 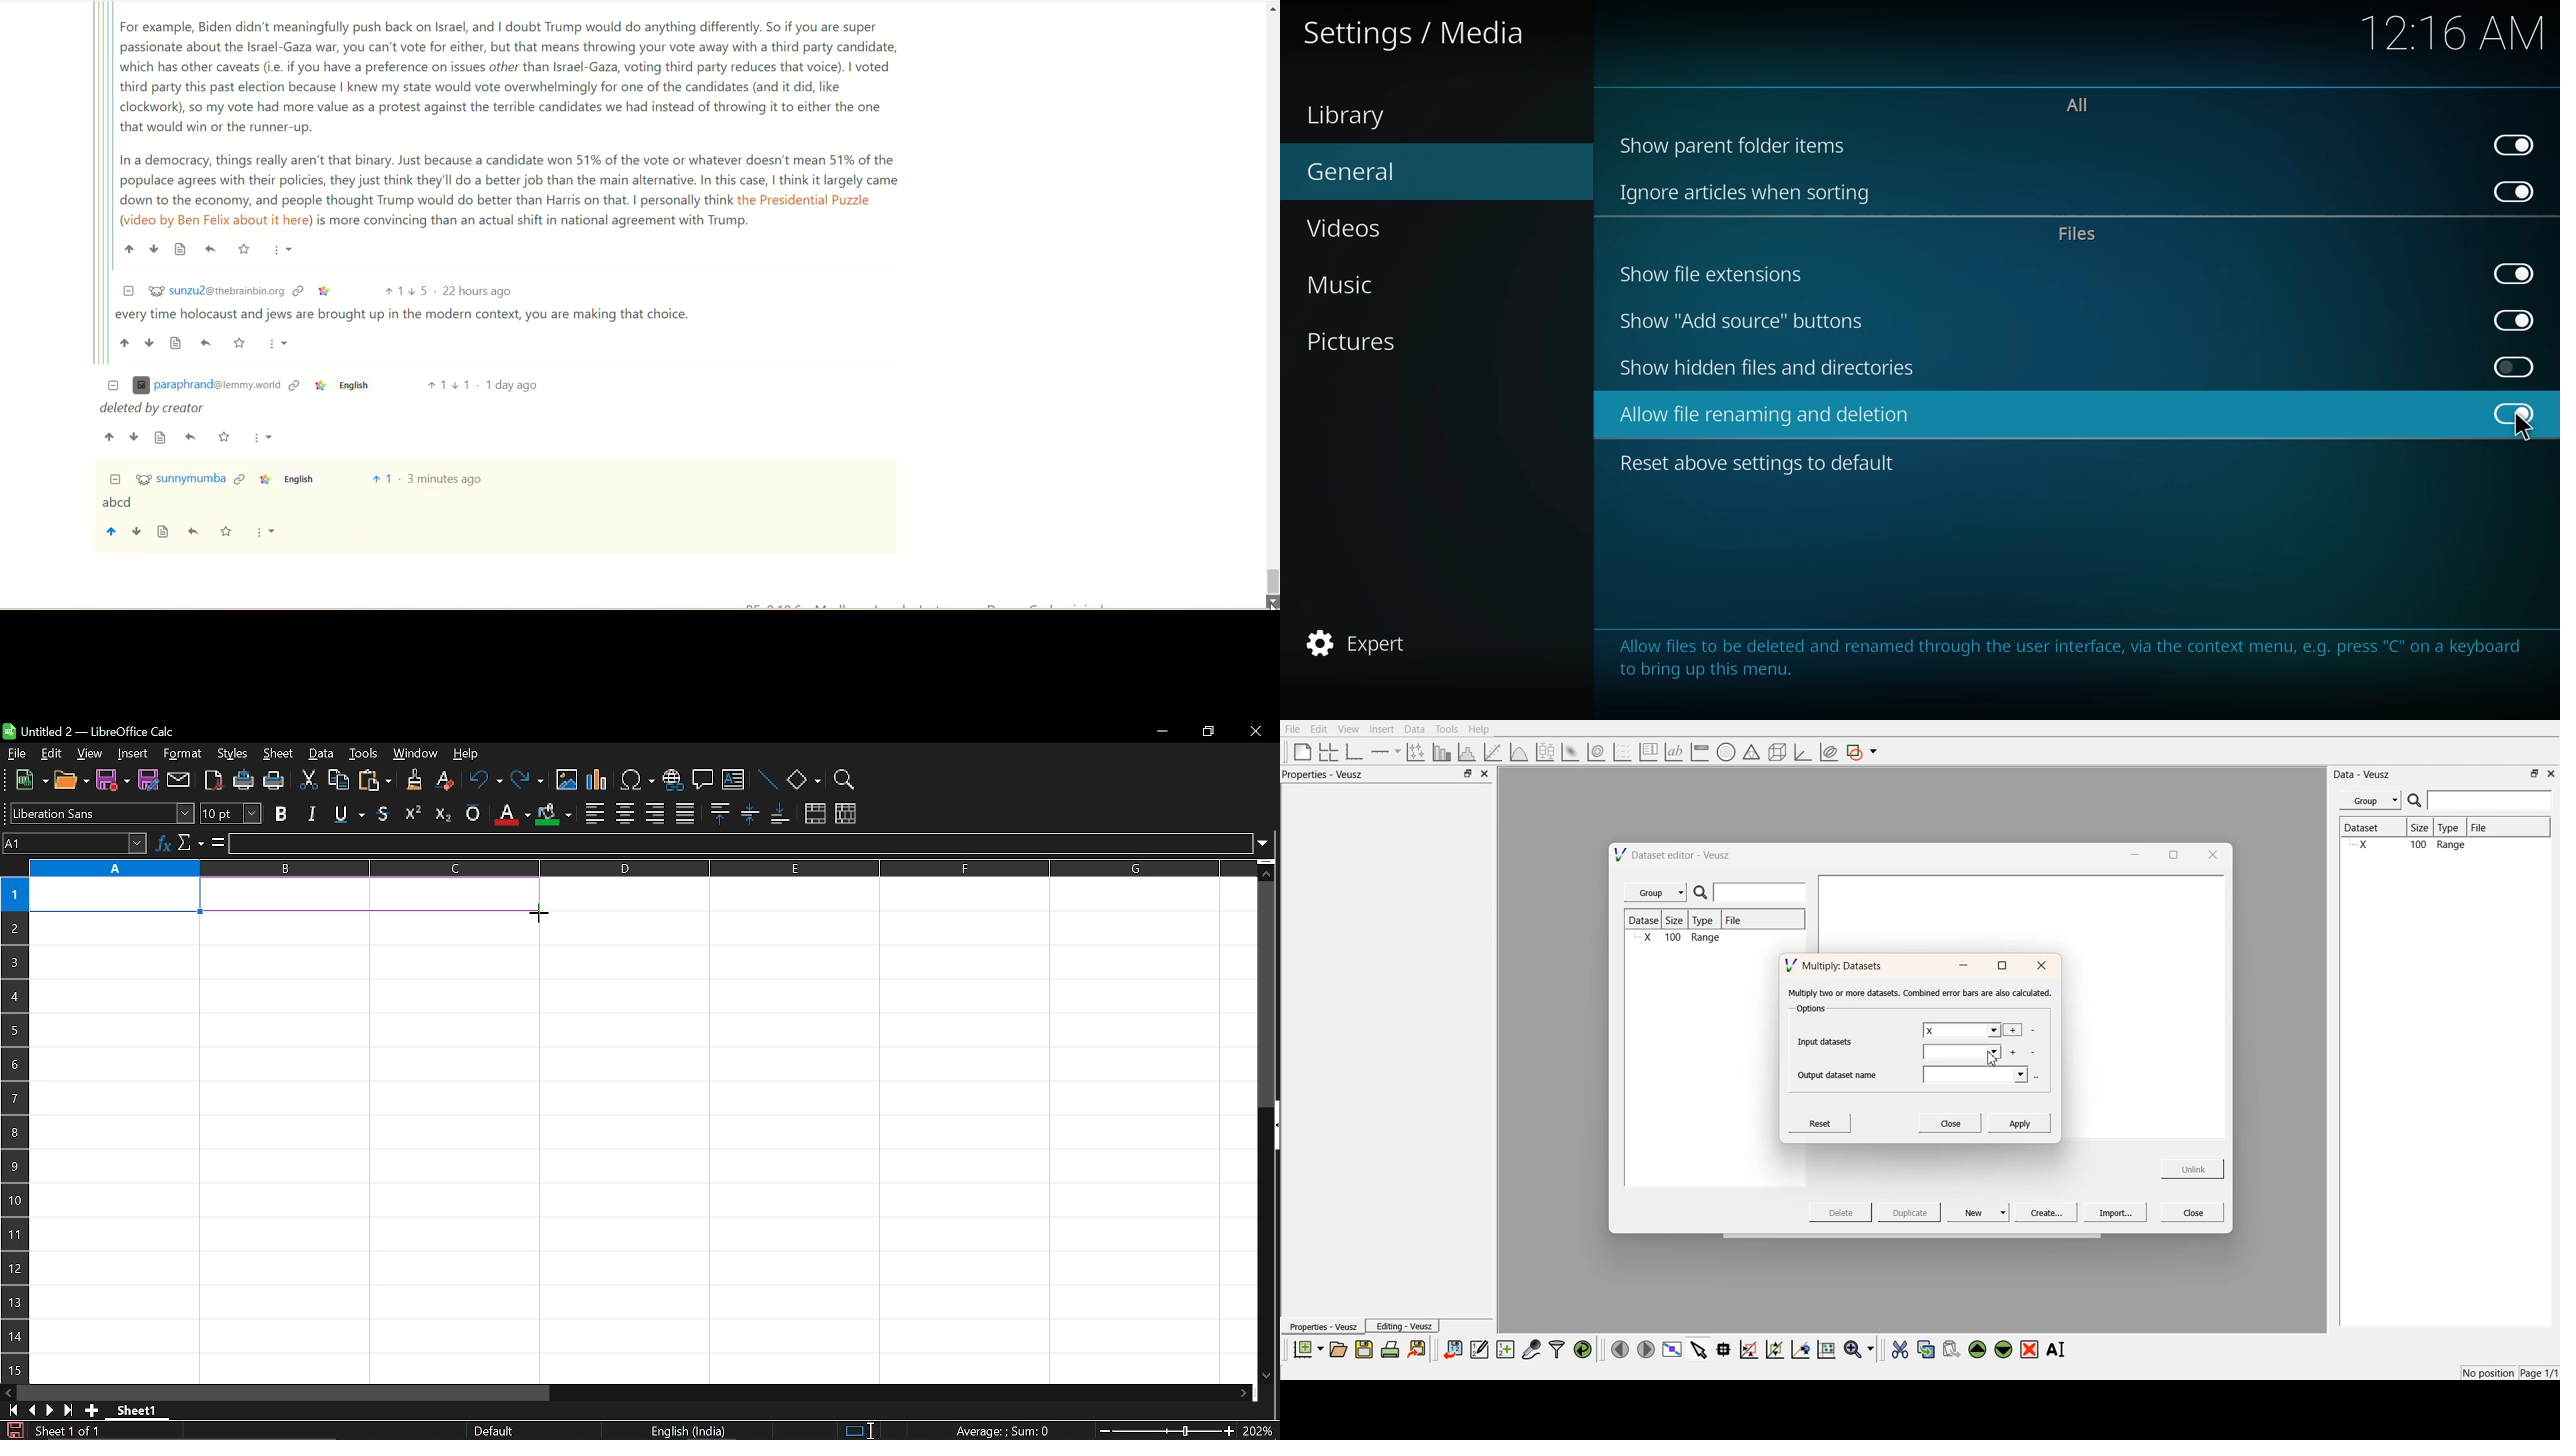 I want to click on standard selection, so click(x=860, y=1431).